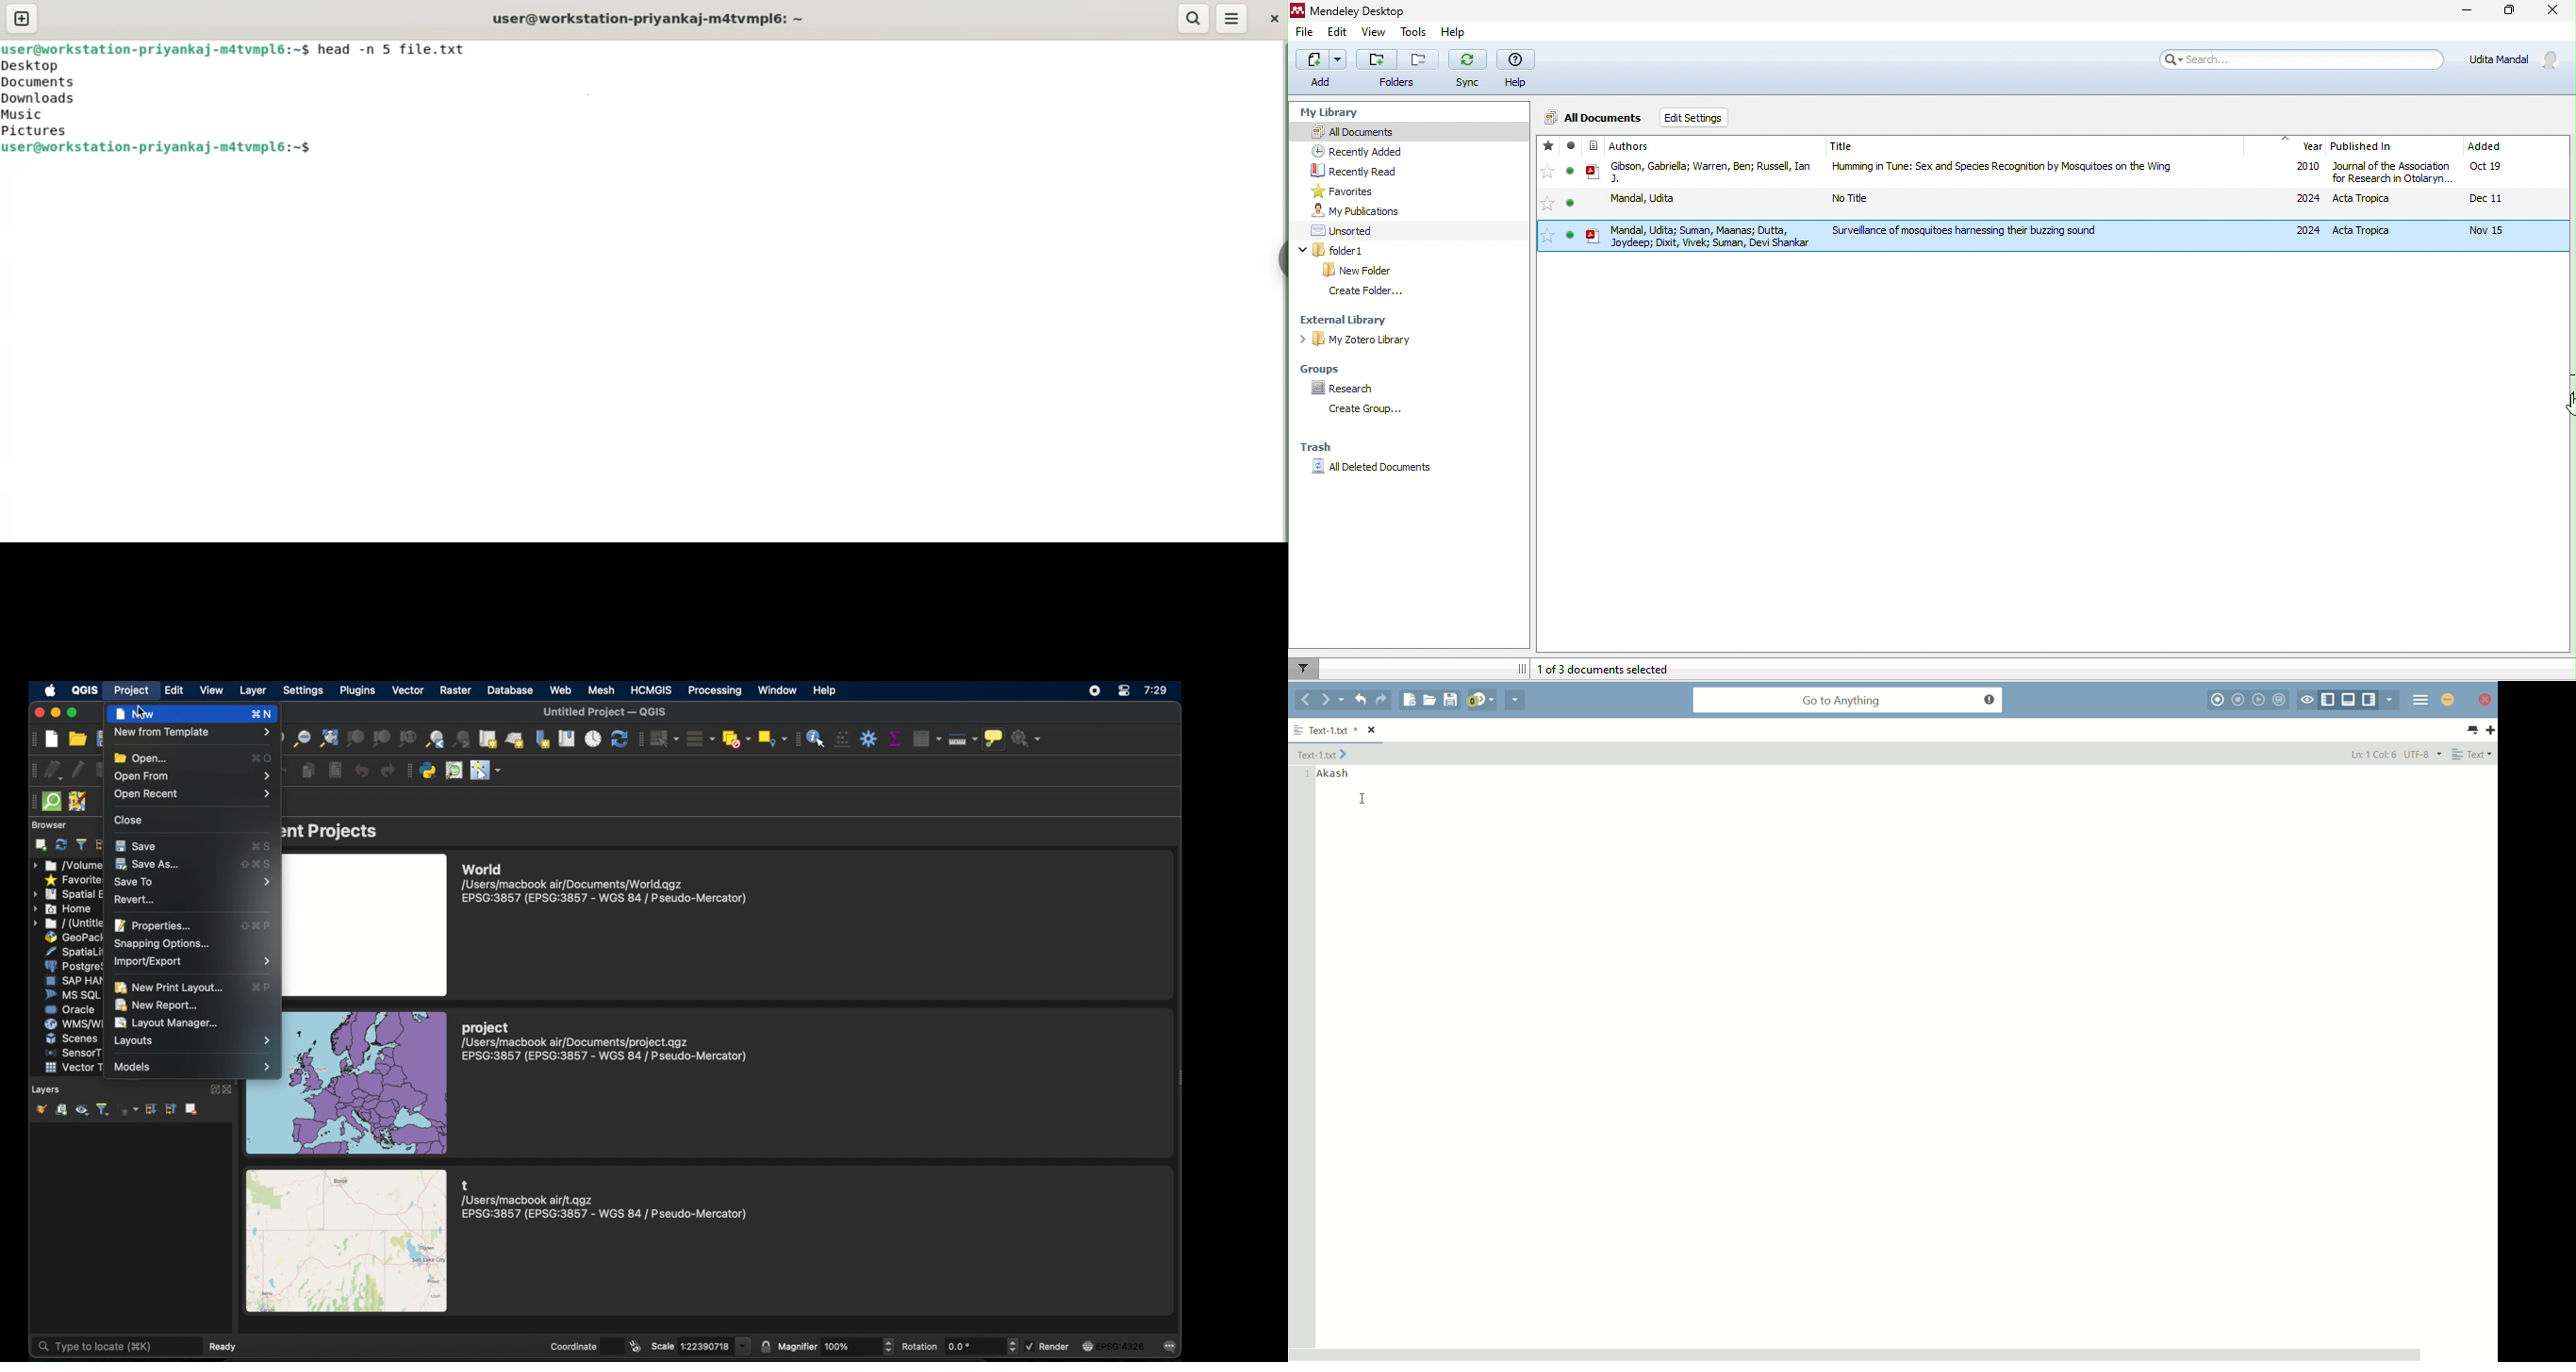 This screenshot has width=2576, height=1372. Describe the element at coordinates (466, 1184) in the screenshot. I see `t` at that location.